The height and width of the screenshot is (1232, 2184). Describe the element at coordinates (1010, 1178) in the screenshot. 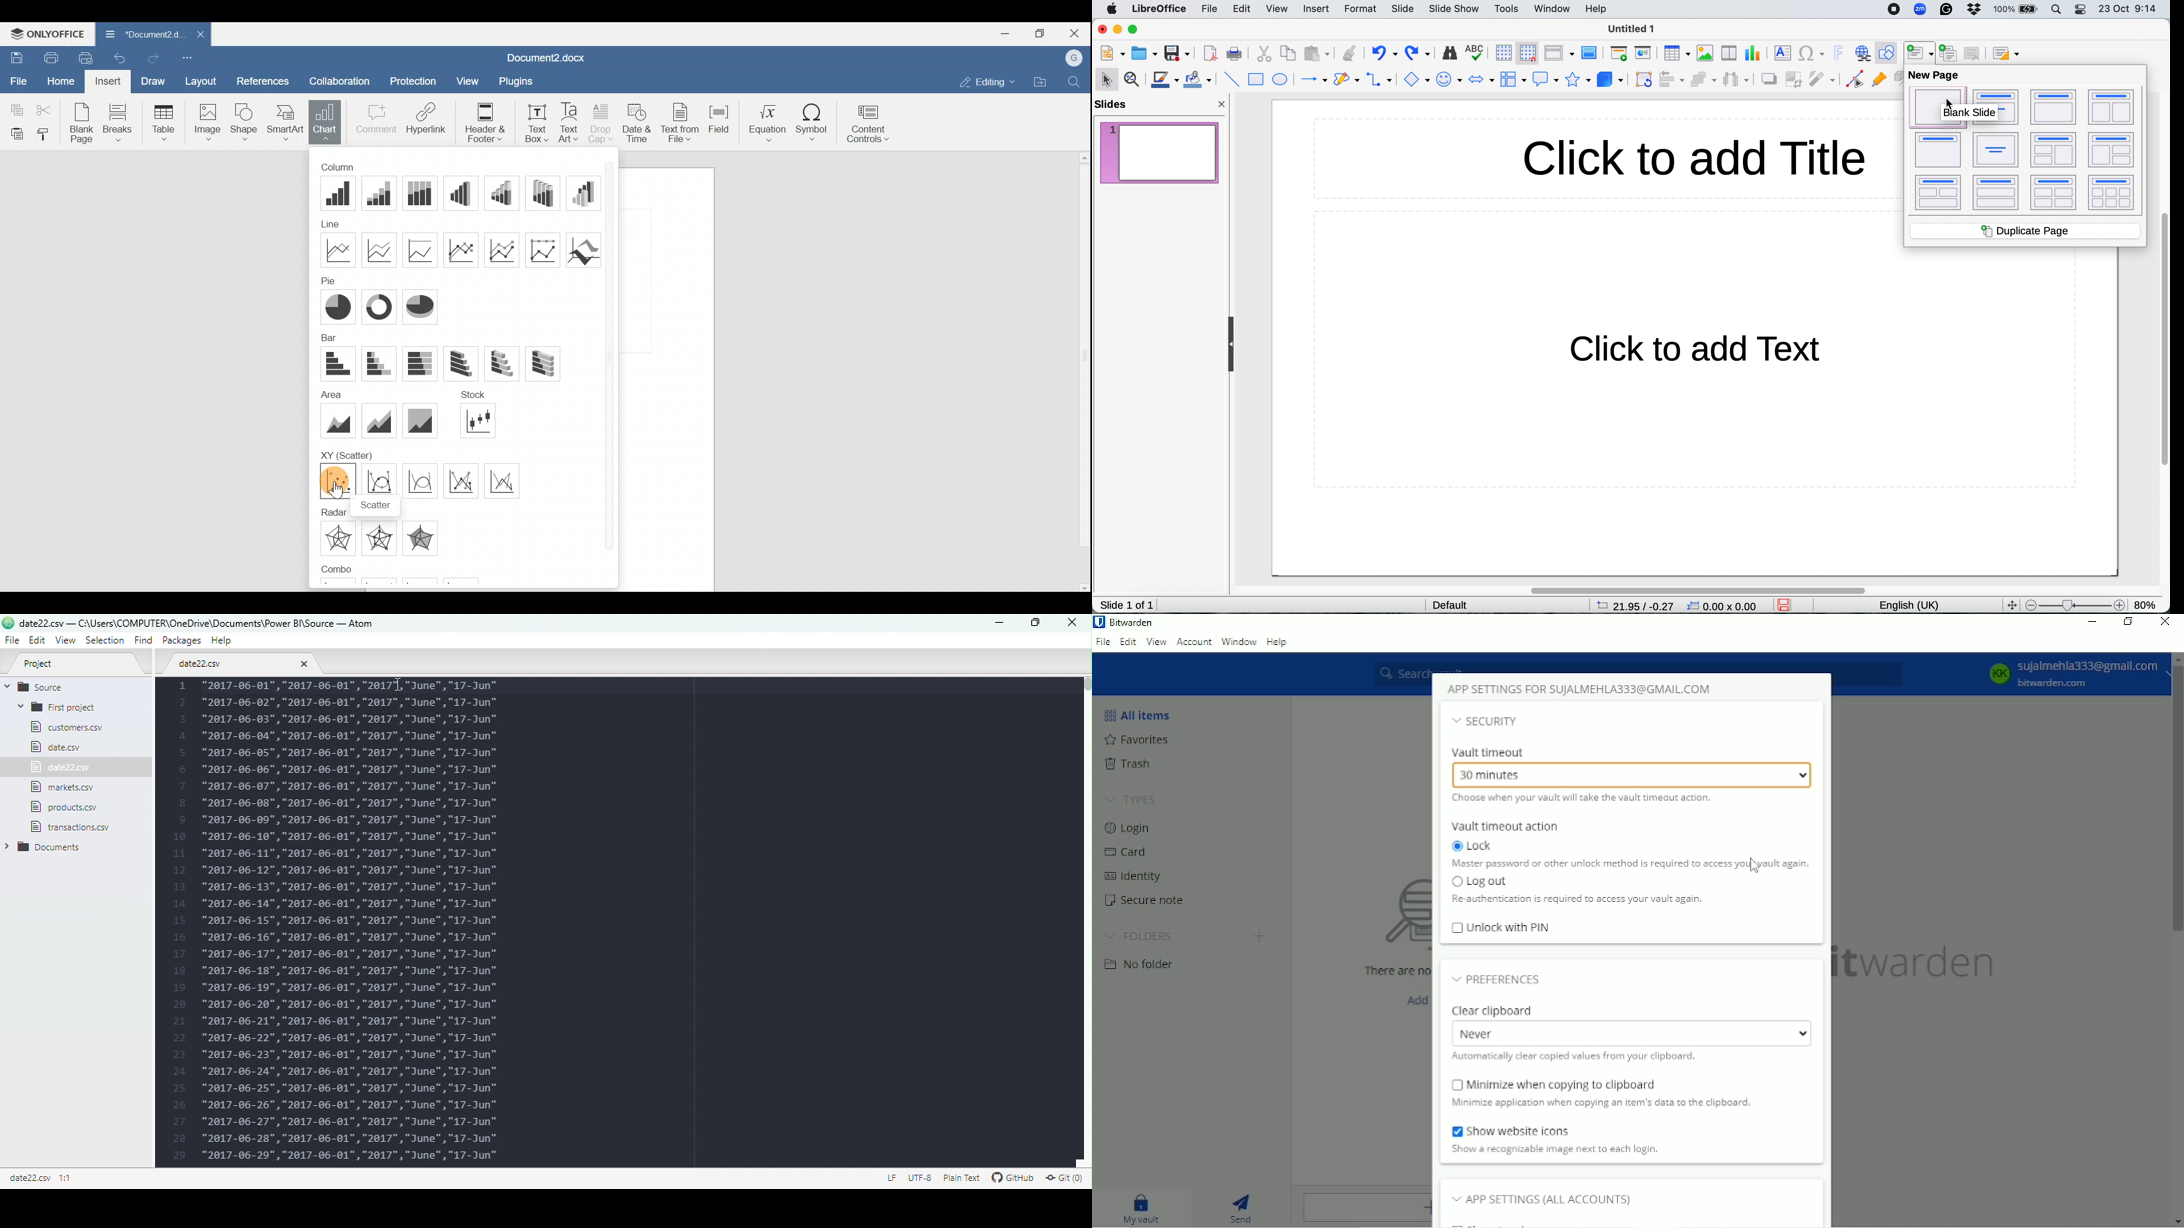

I see `Github` at that location.